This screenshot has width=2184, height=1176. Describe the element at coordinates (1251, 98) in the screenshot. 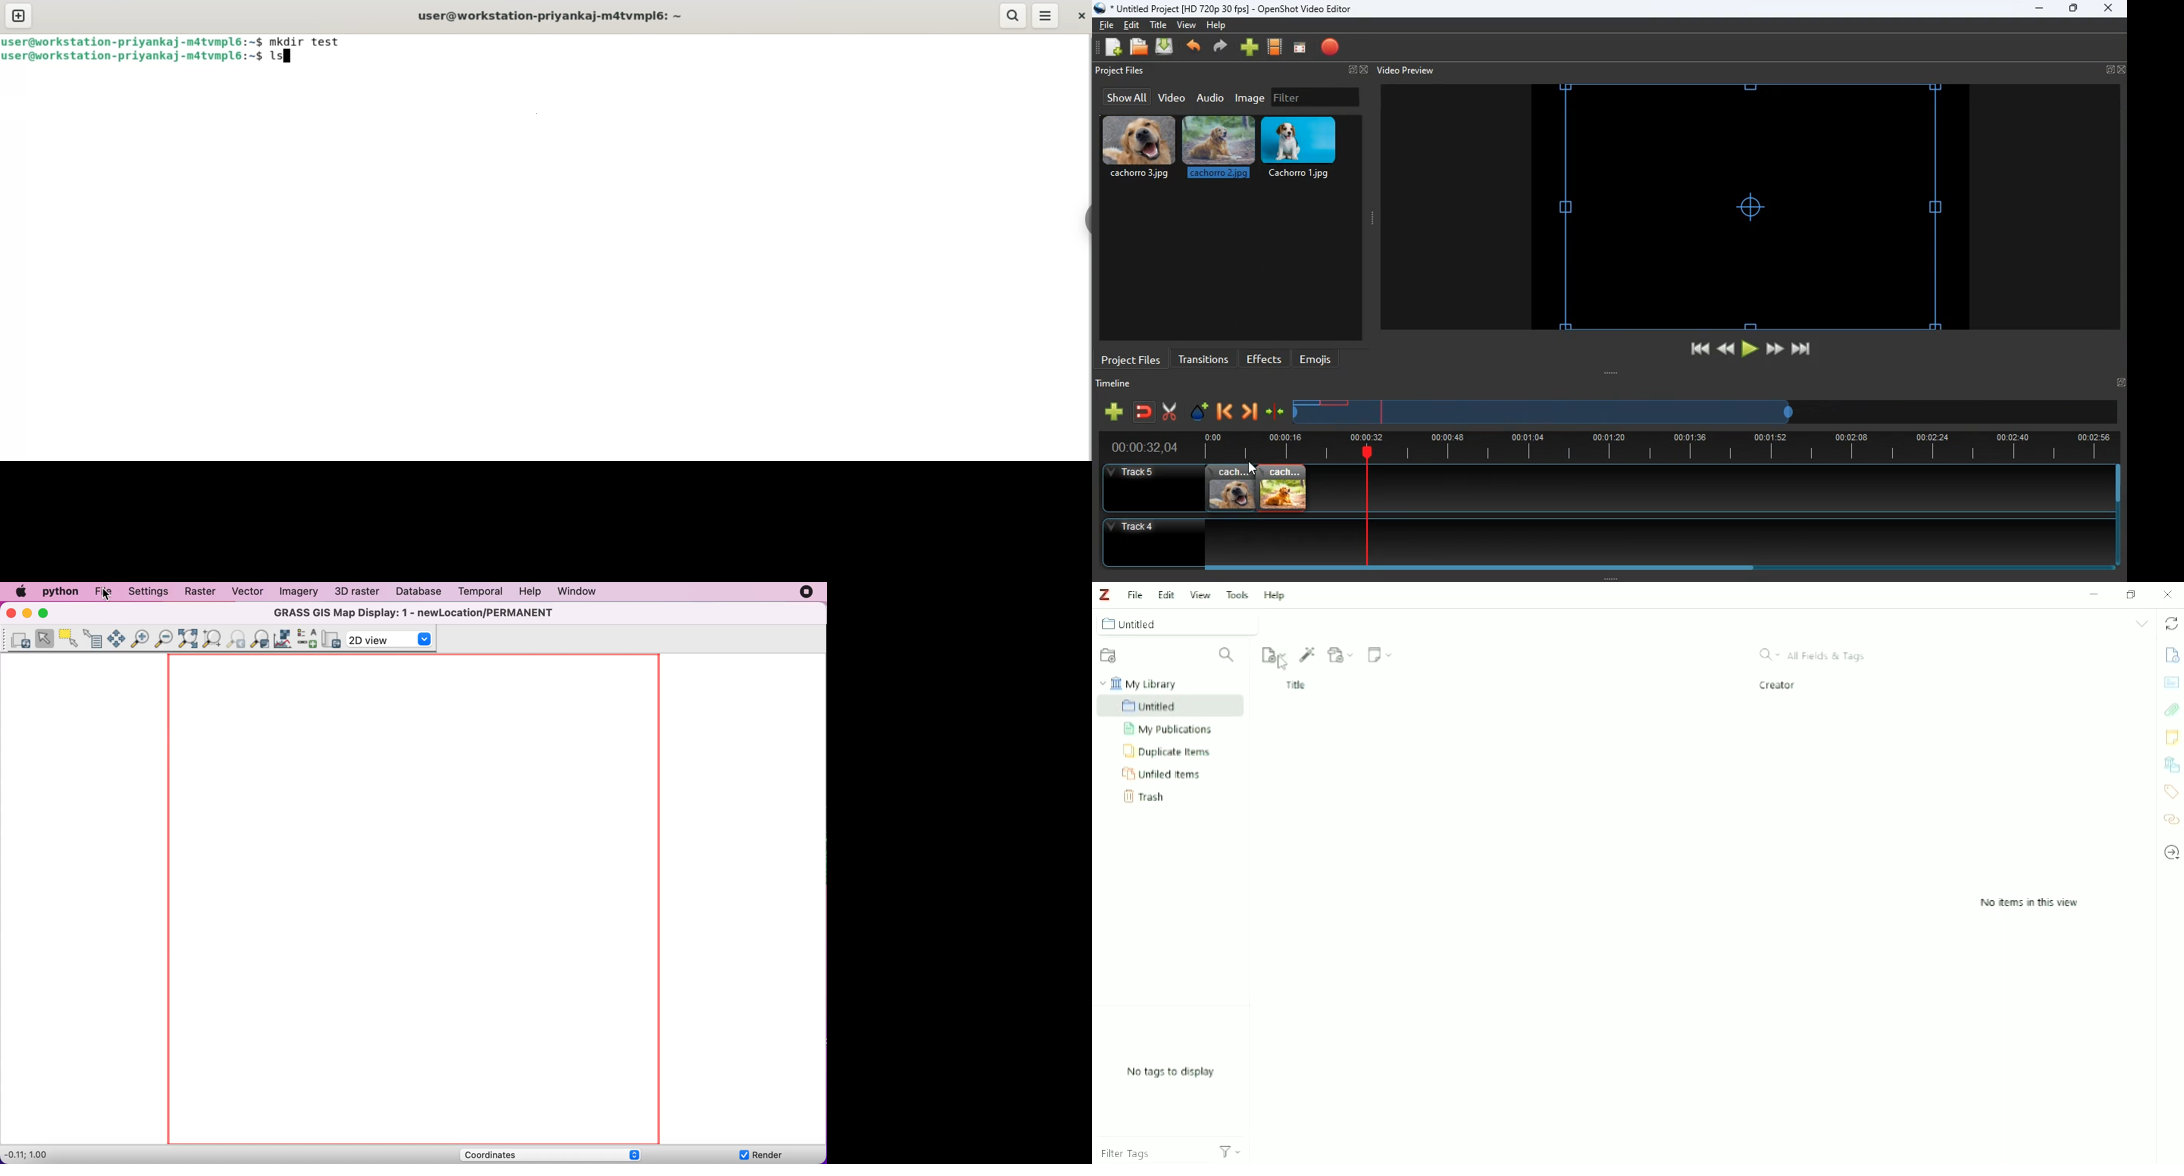

I see `image` at that location.